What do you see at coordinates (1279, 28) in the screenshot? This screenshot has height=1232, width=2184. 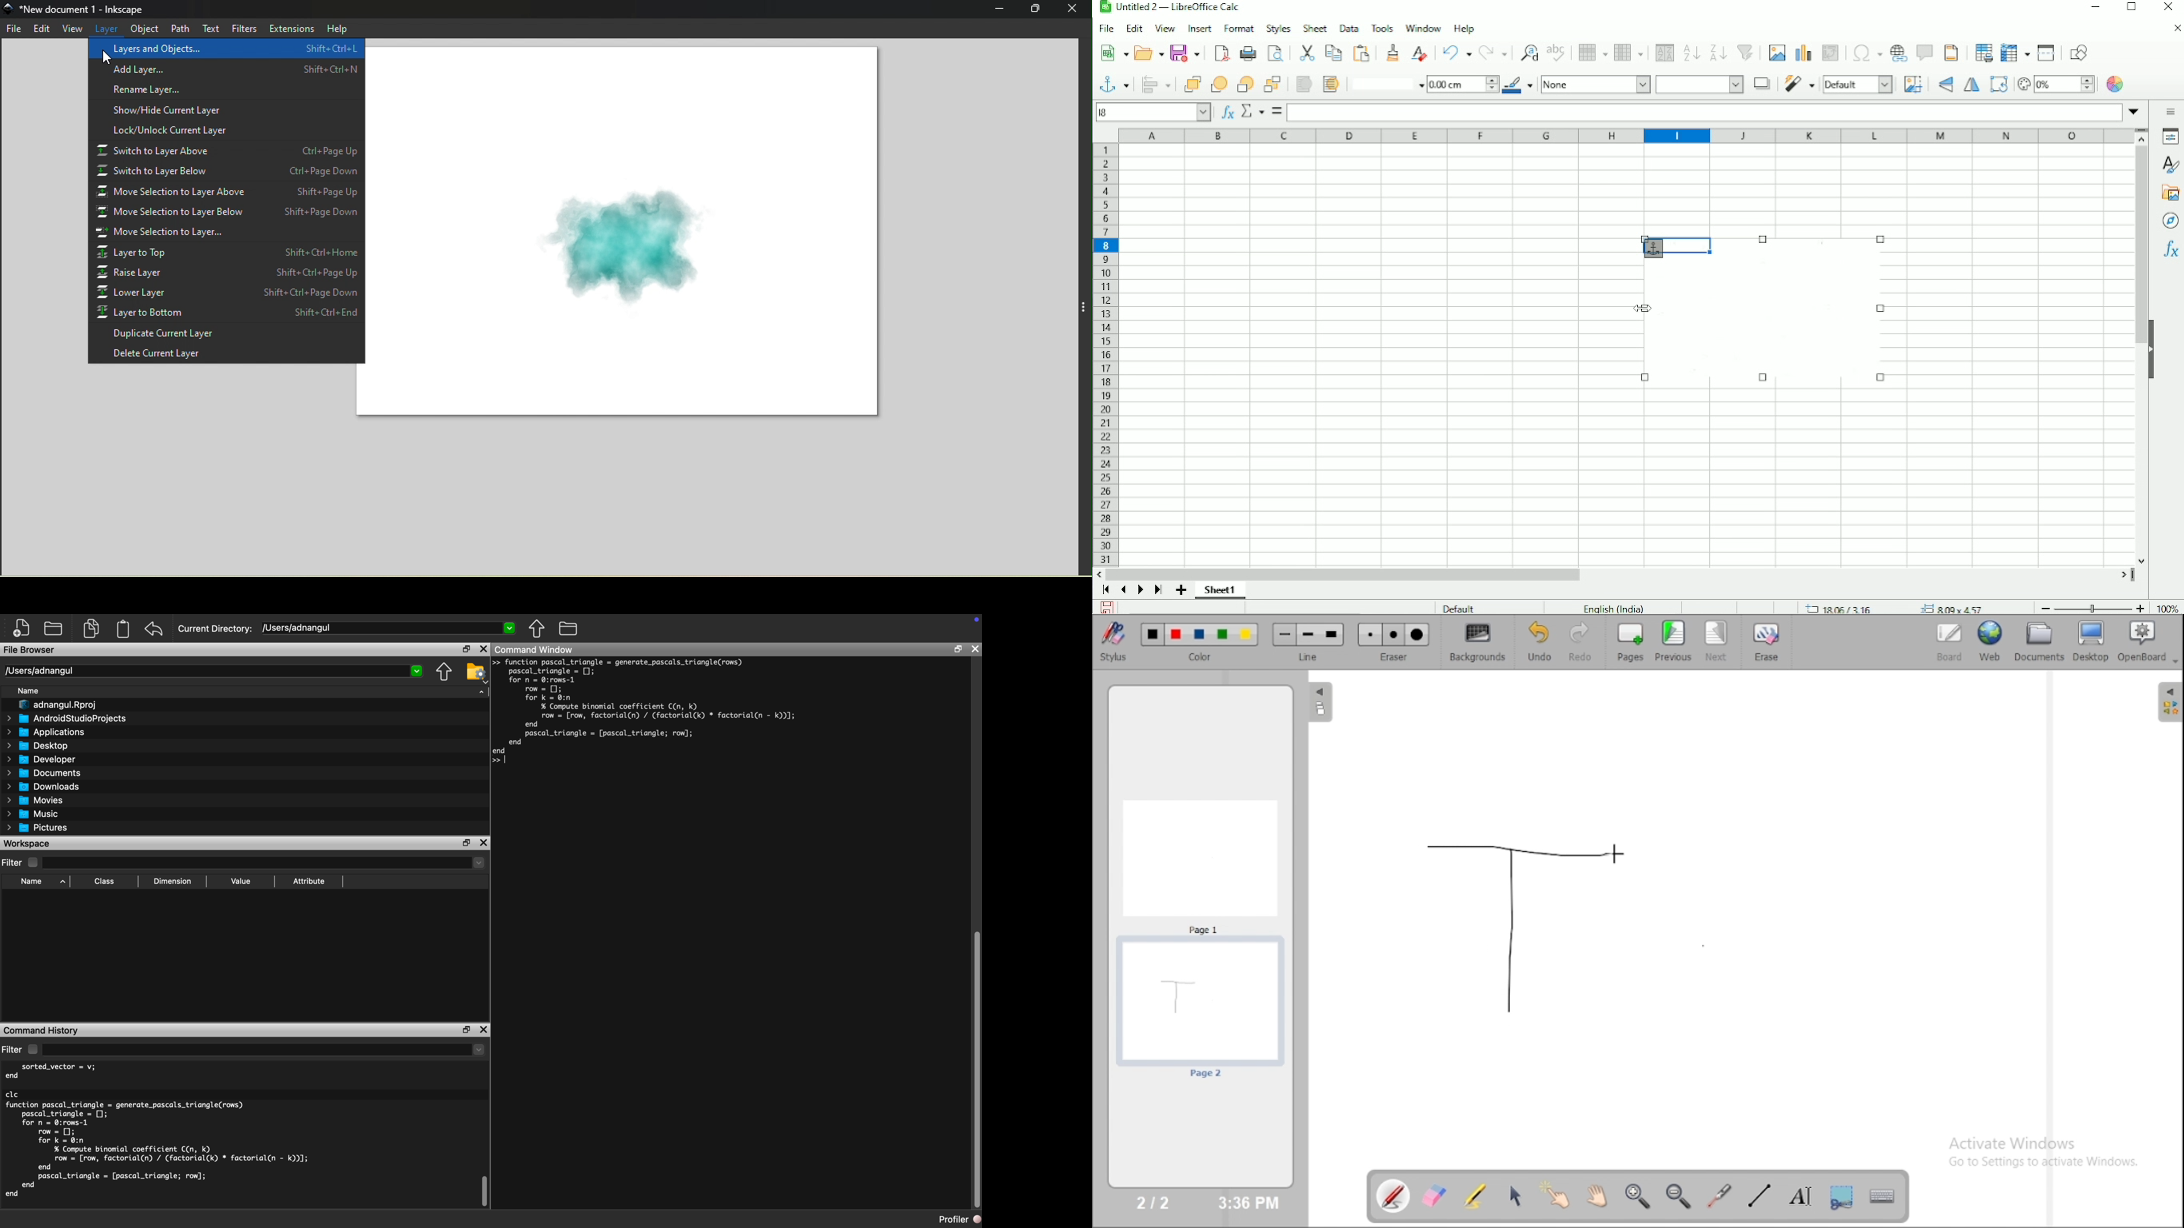 I see `Styles` at bounding box center [1279, 28].